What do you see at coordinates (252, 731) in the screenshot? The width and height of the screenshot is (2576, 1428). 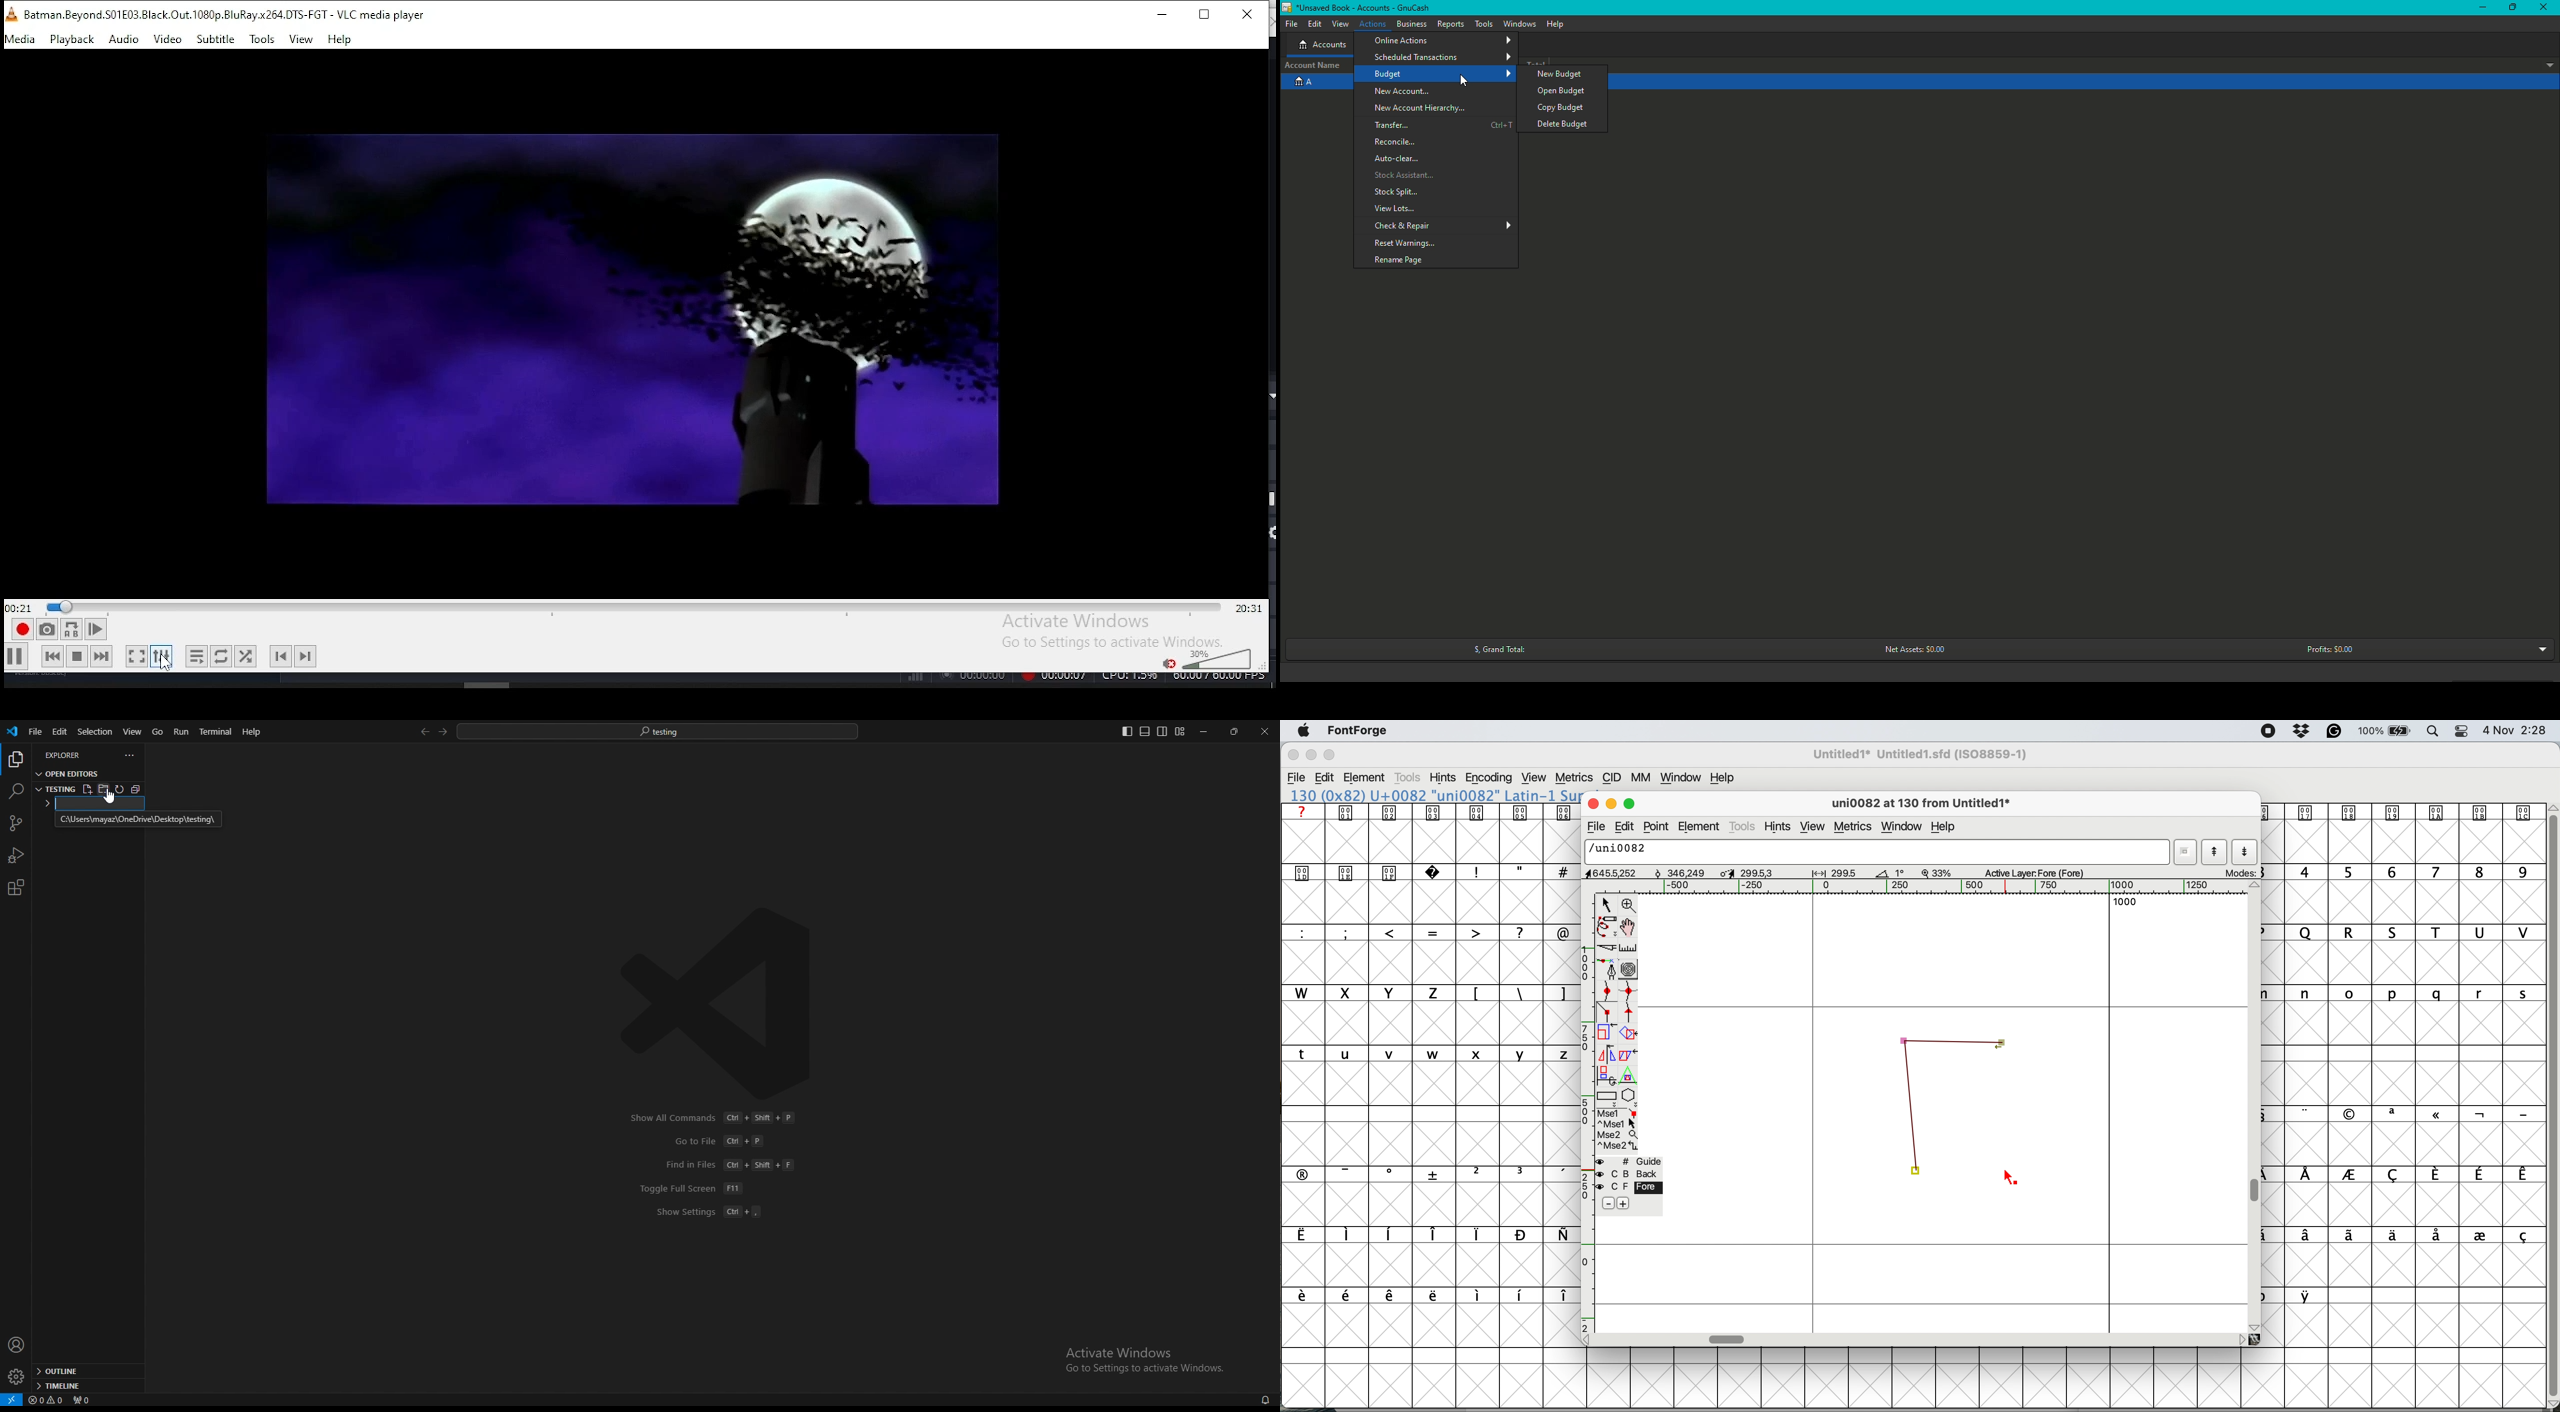 I see `help` at bounding box center [252, 731].